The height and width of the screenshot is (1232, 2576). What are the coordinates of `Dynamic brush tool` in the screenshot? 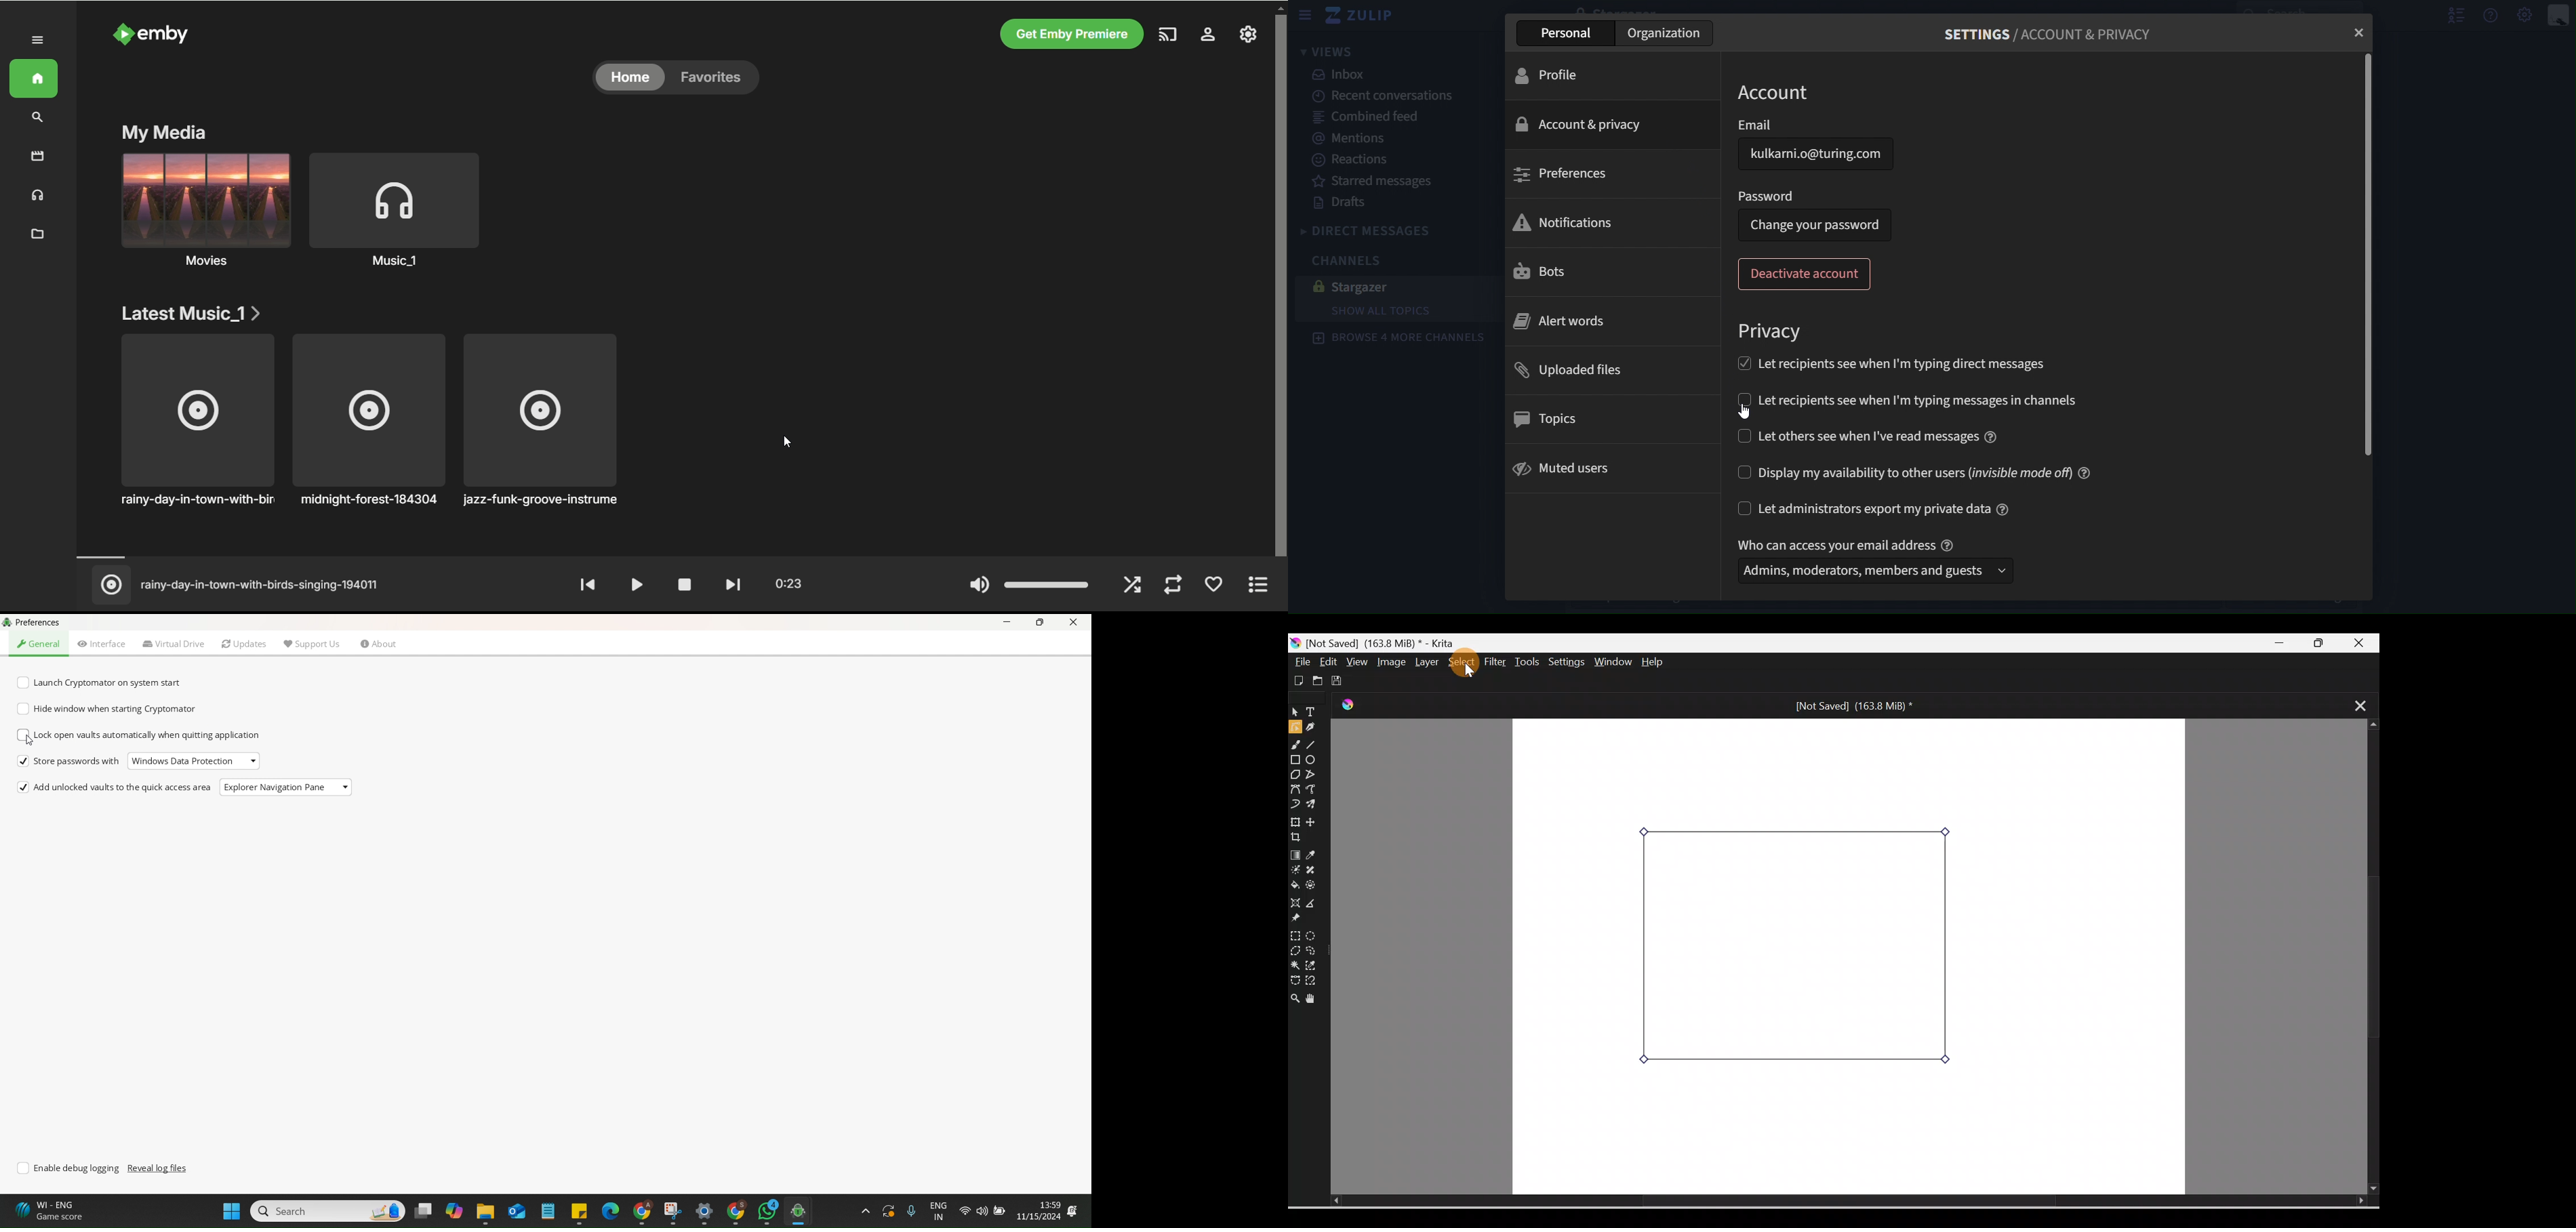 It's located at (1295, 803).